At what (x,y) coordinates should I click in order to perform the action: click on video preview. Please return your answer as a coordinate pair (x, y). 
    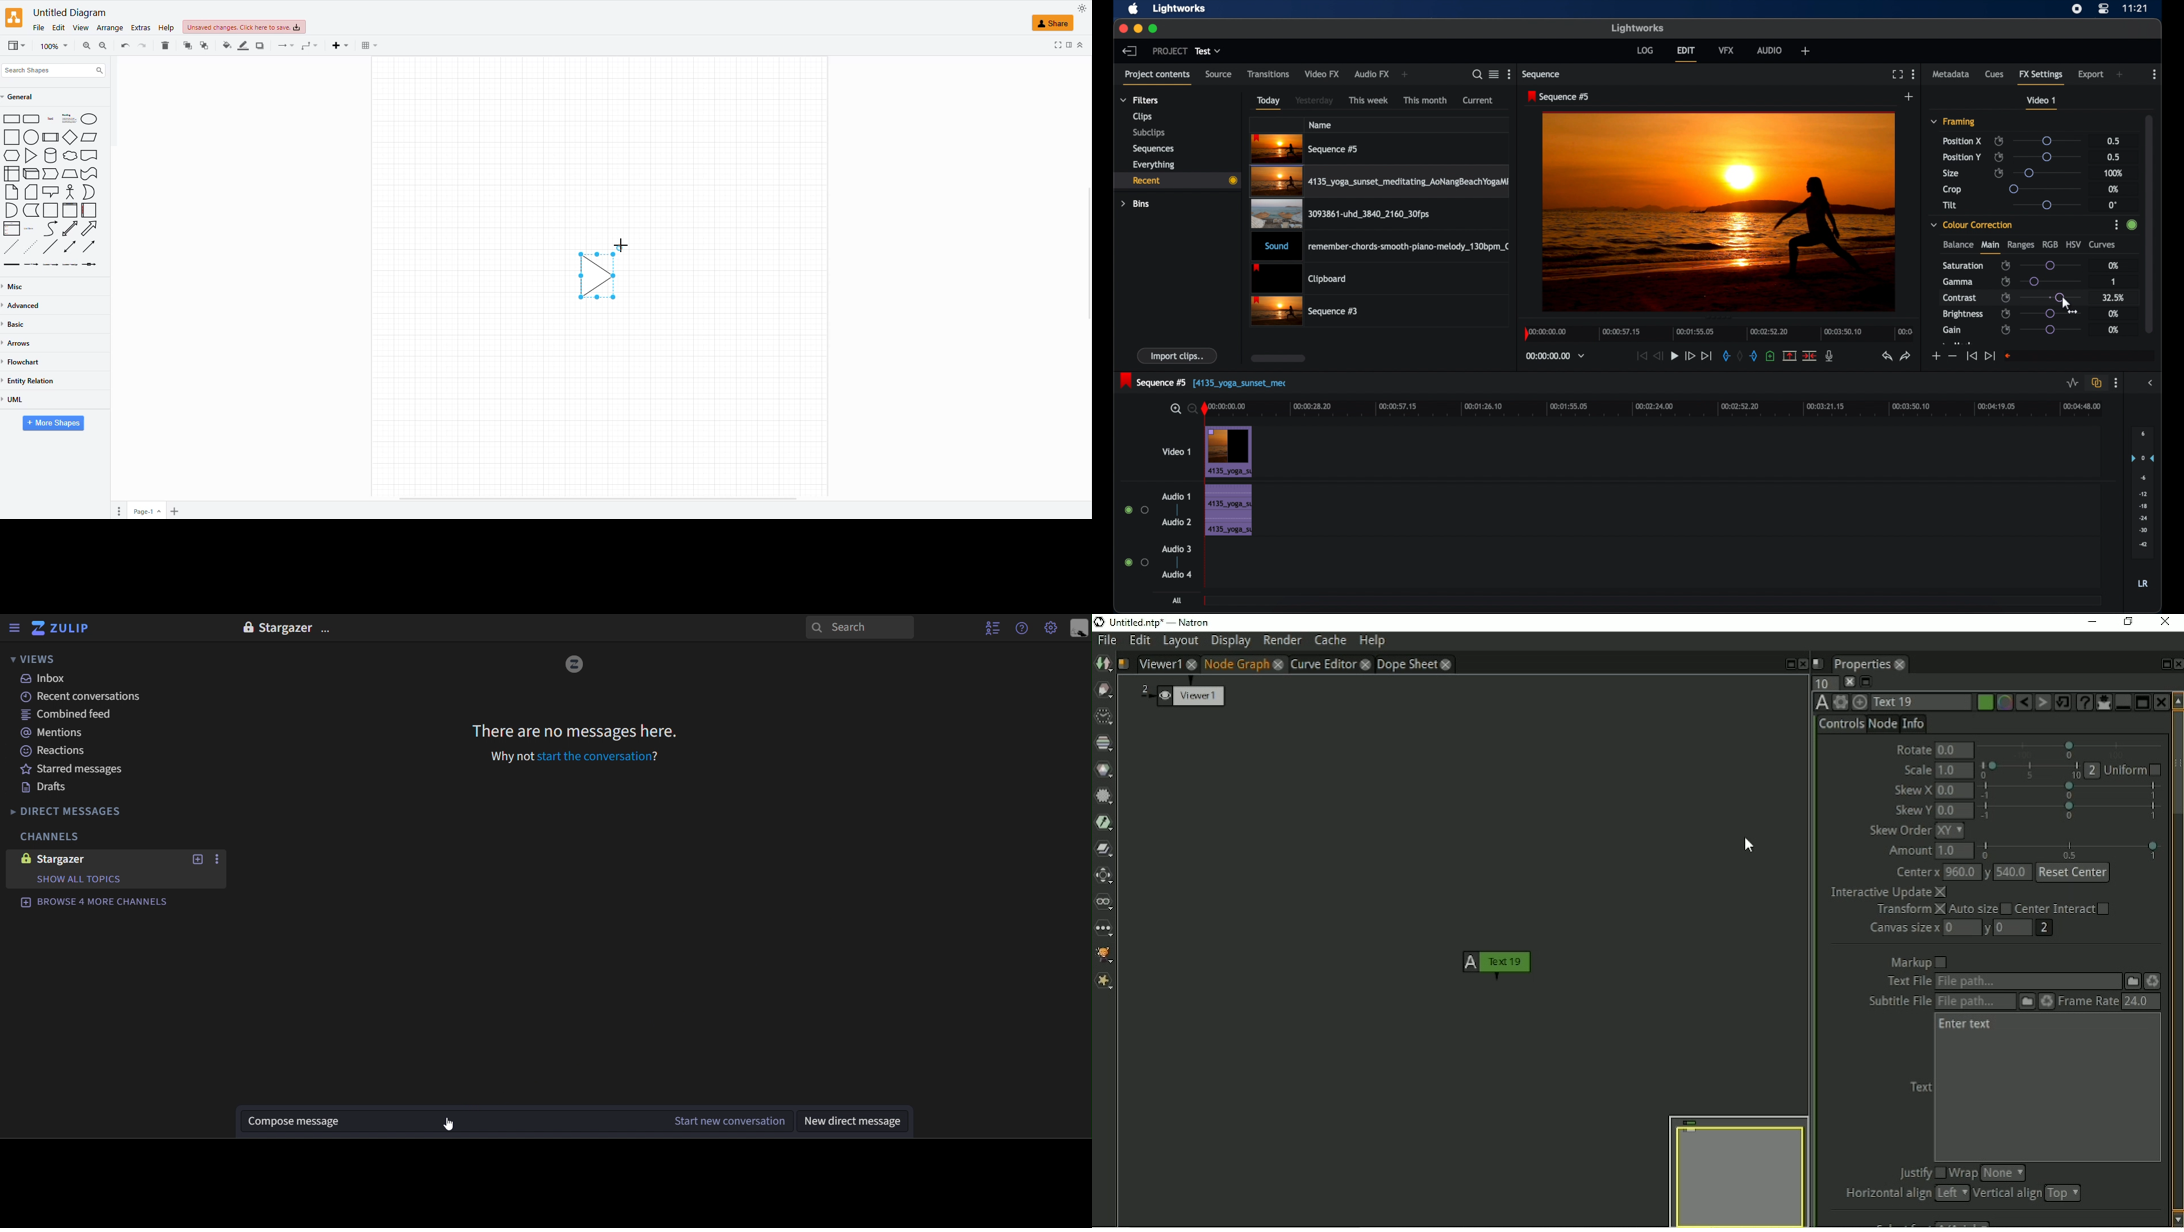
    Looking at the image, I should click on (1719, 213).